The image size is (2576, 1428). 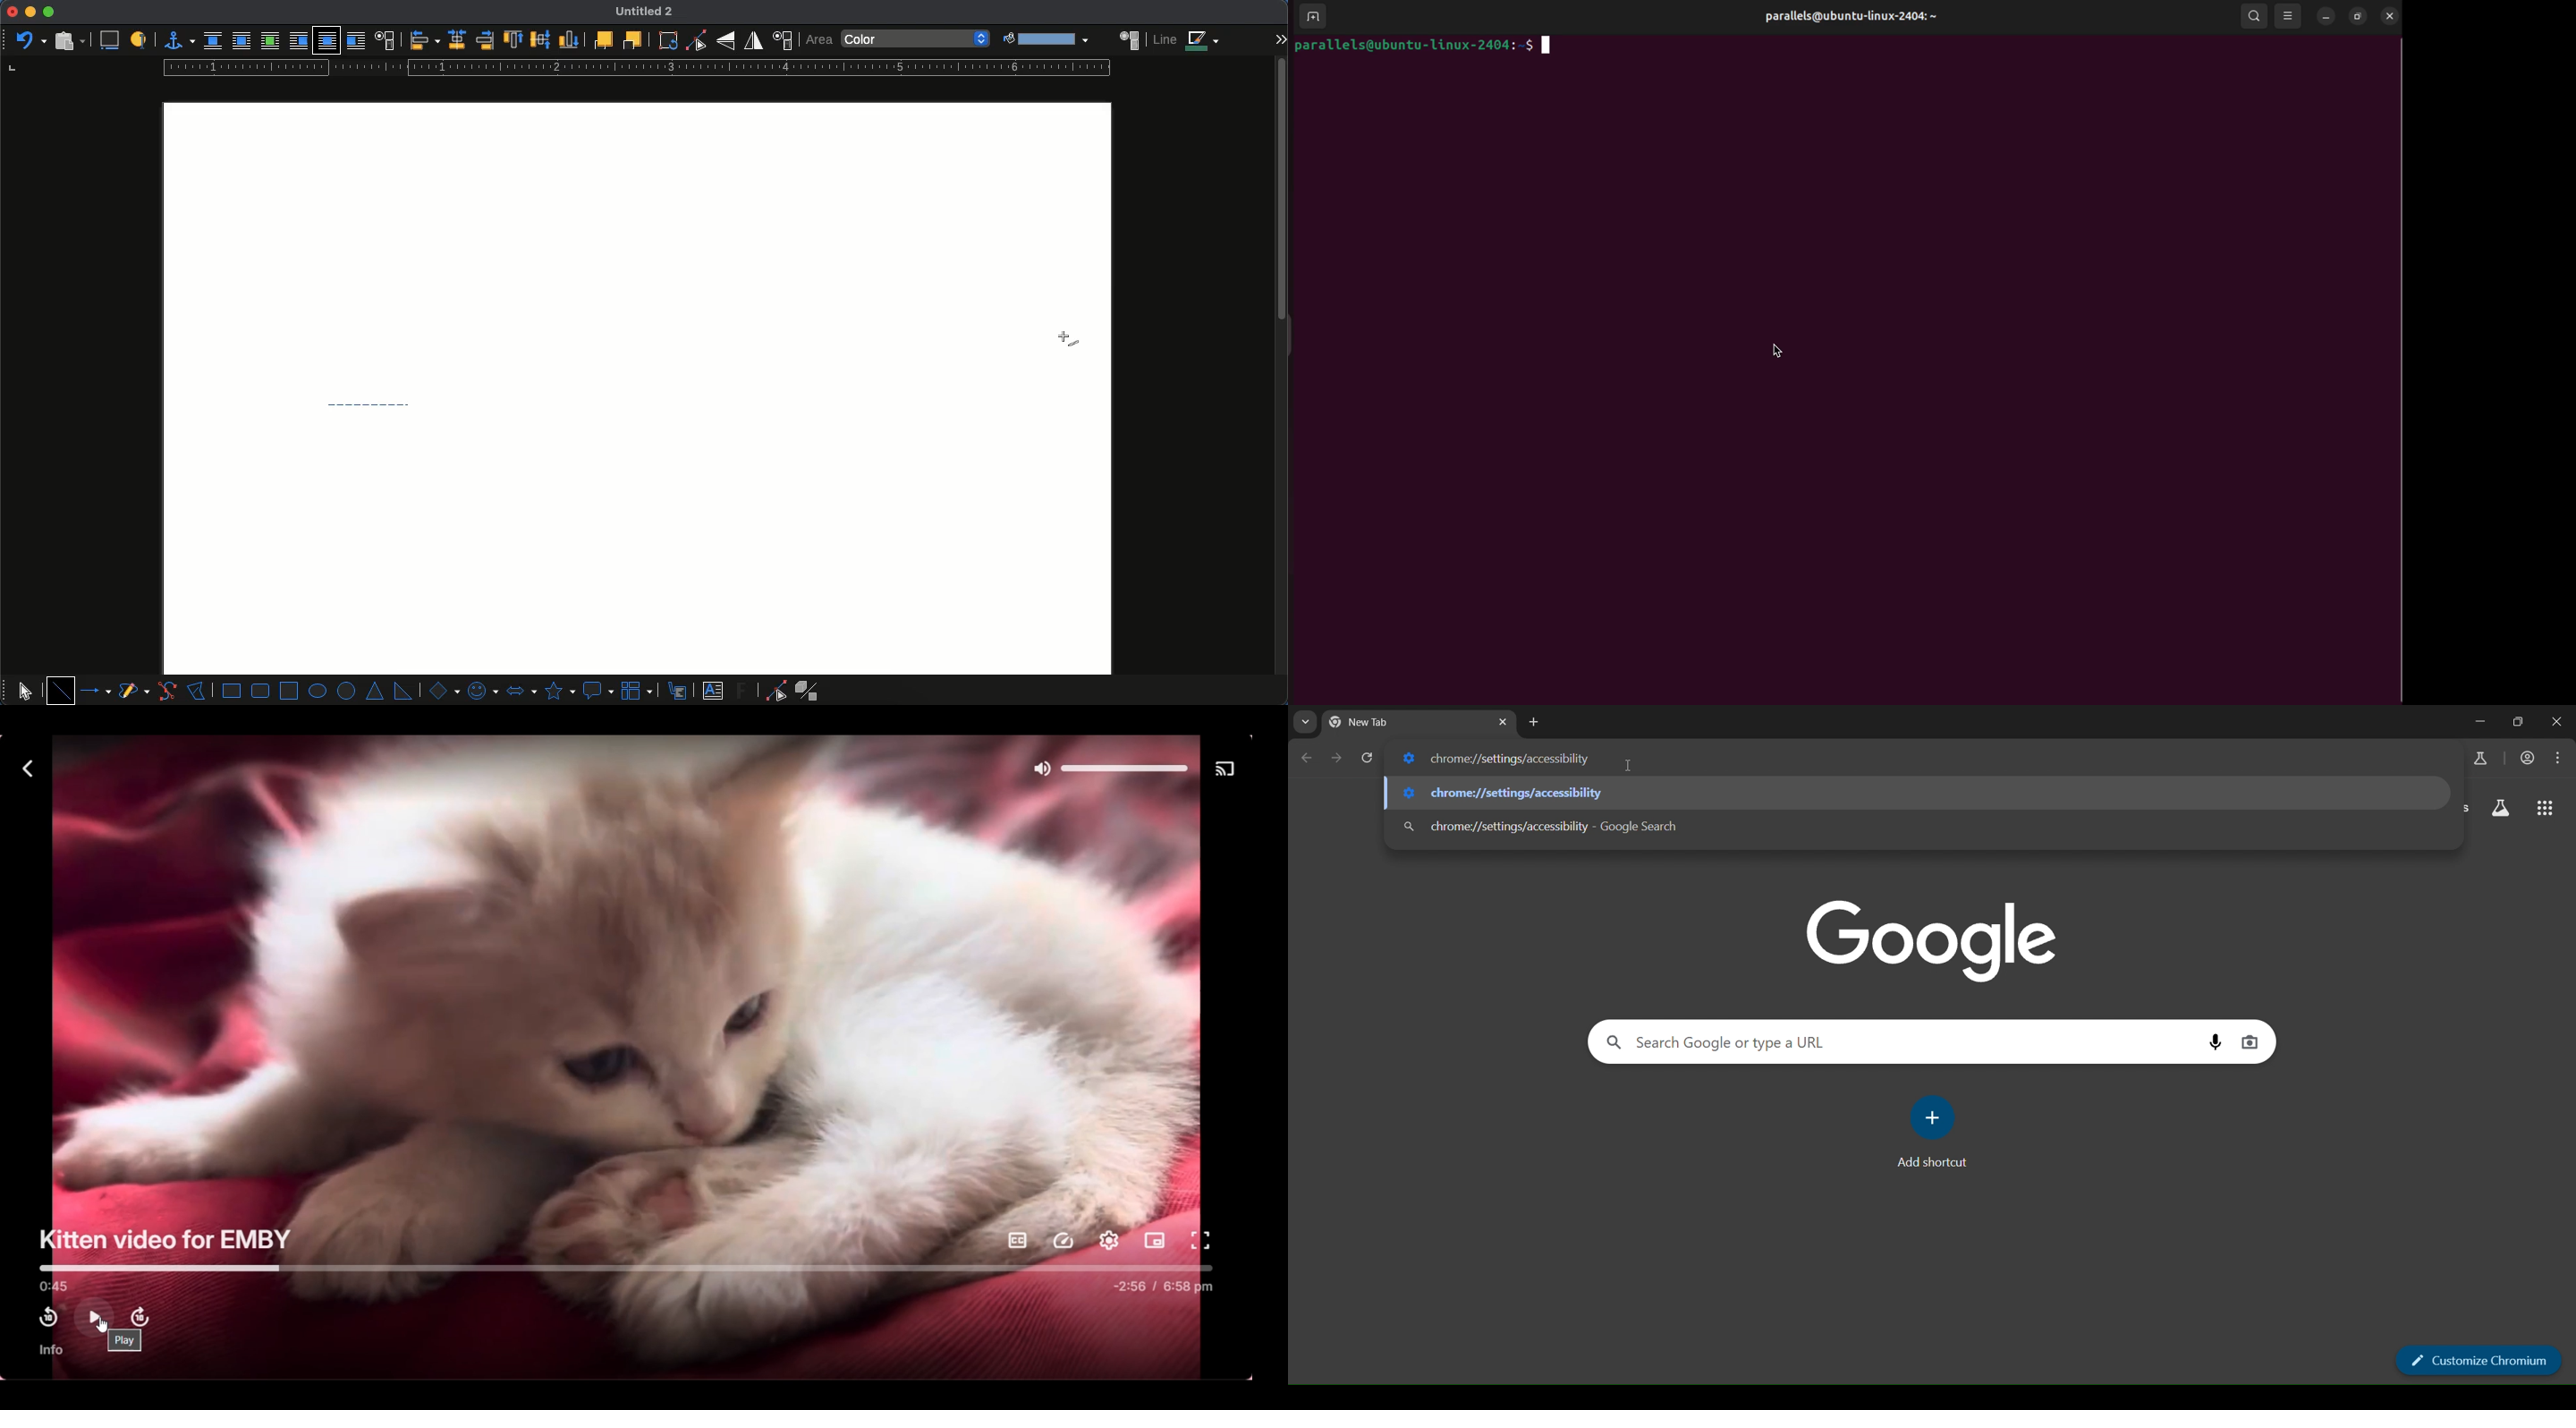 What do you see at coordinates (1629, 765) in the screenshot?
I see `cursor` at bounding box center [1629, 765].